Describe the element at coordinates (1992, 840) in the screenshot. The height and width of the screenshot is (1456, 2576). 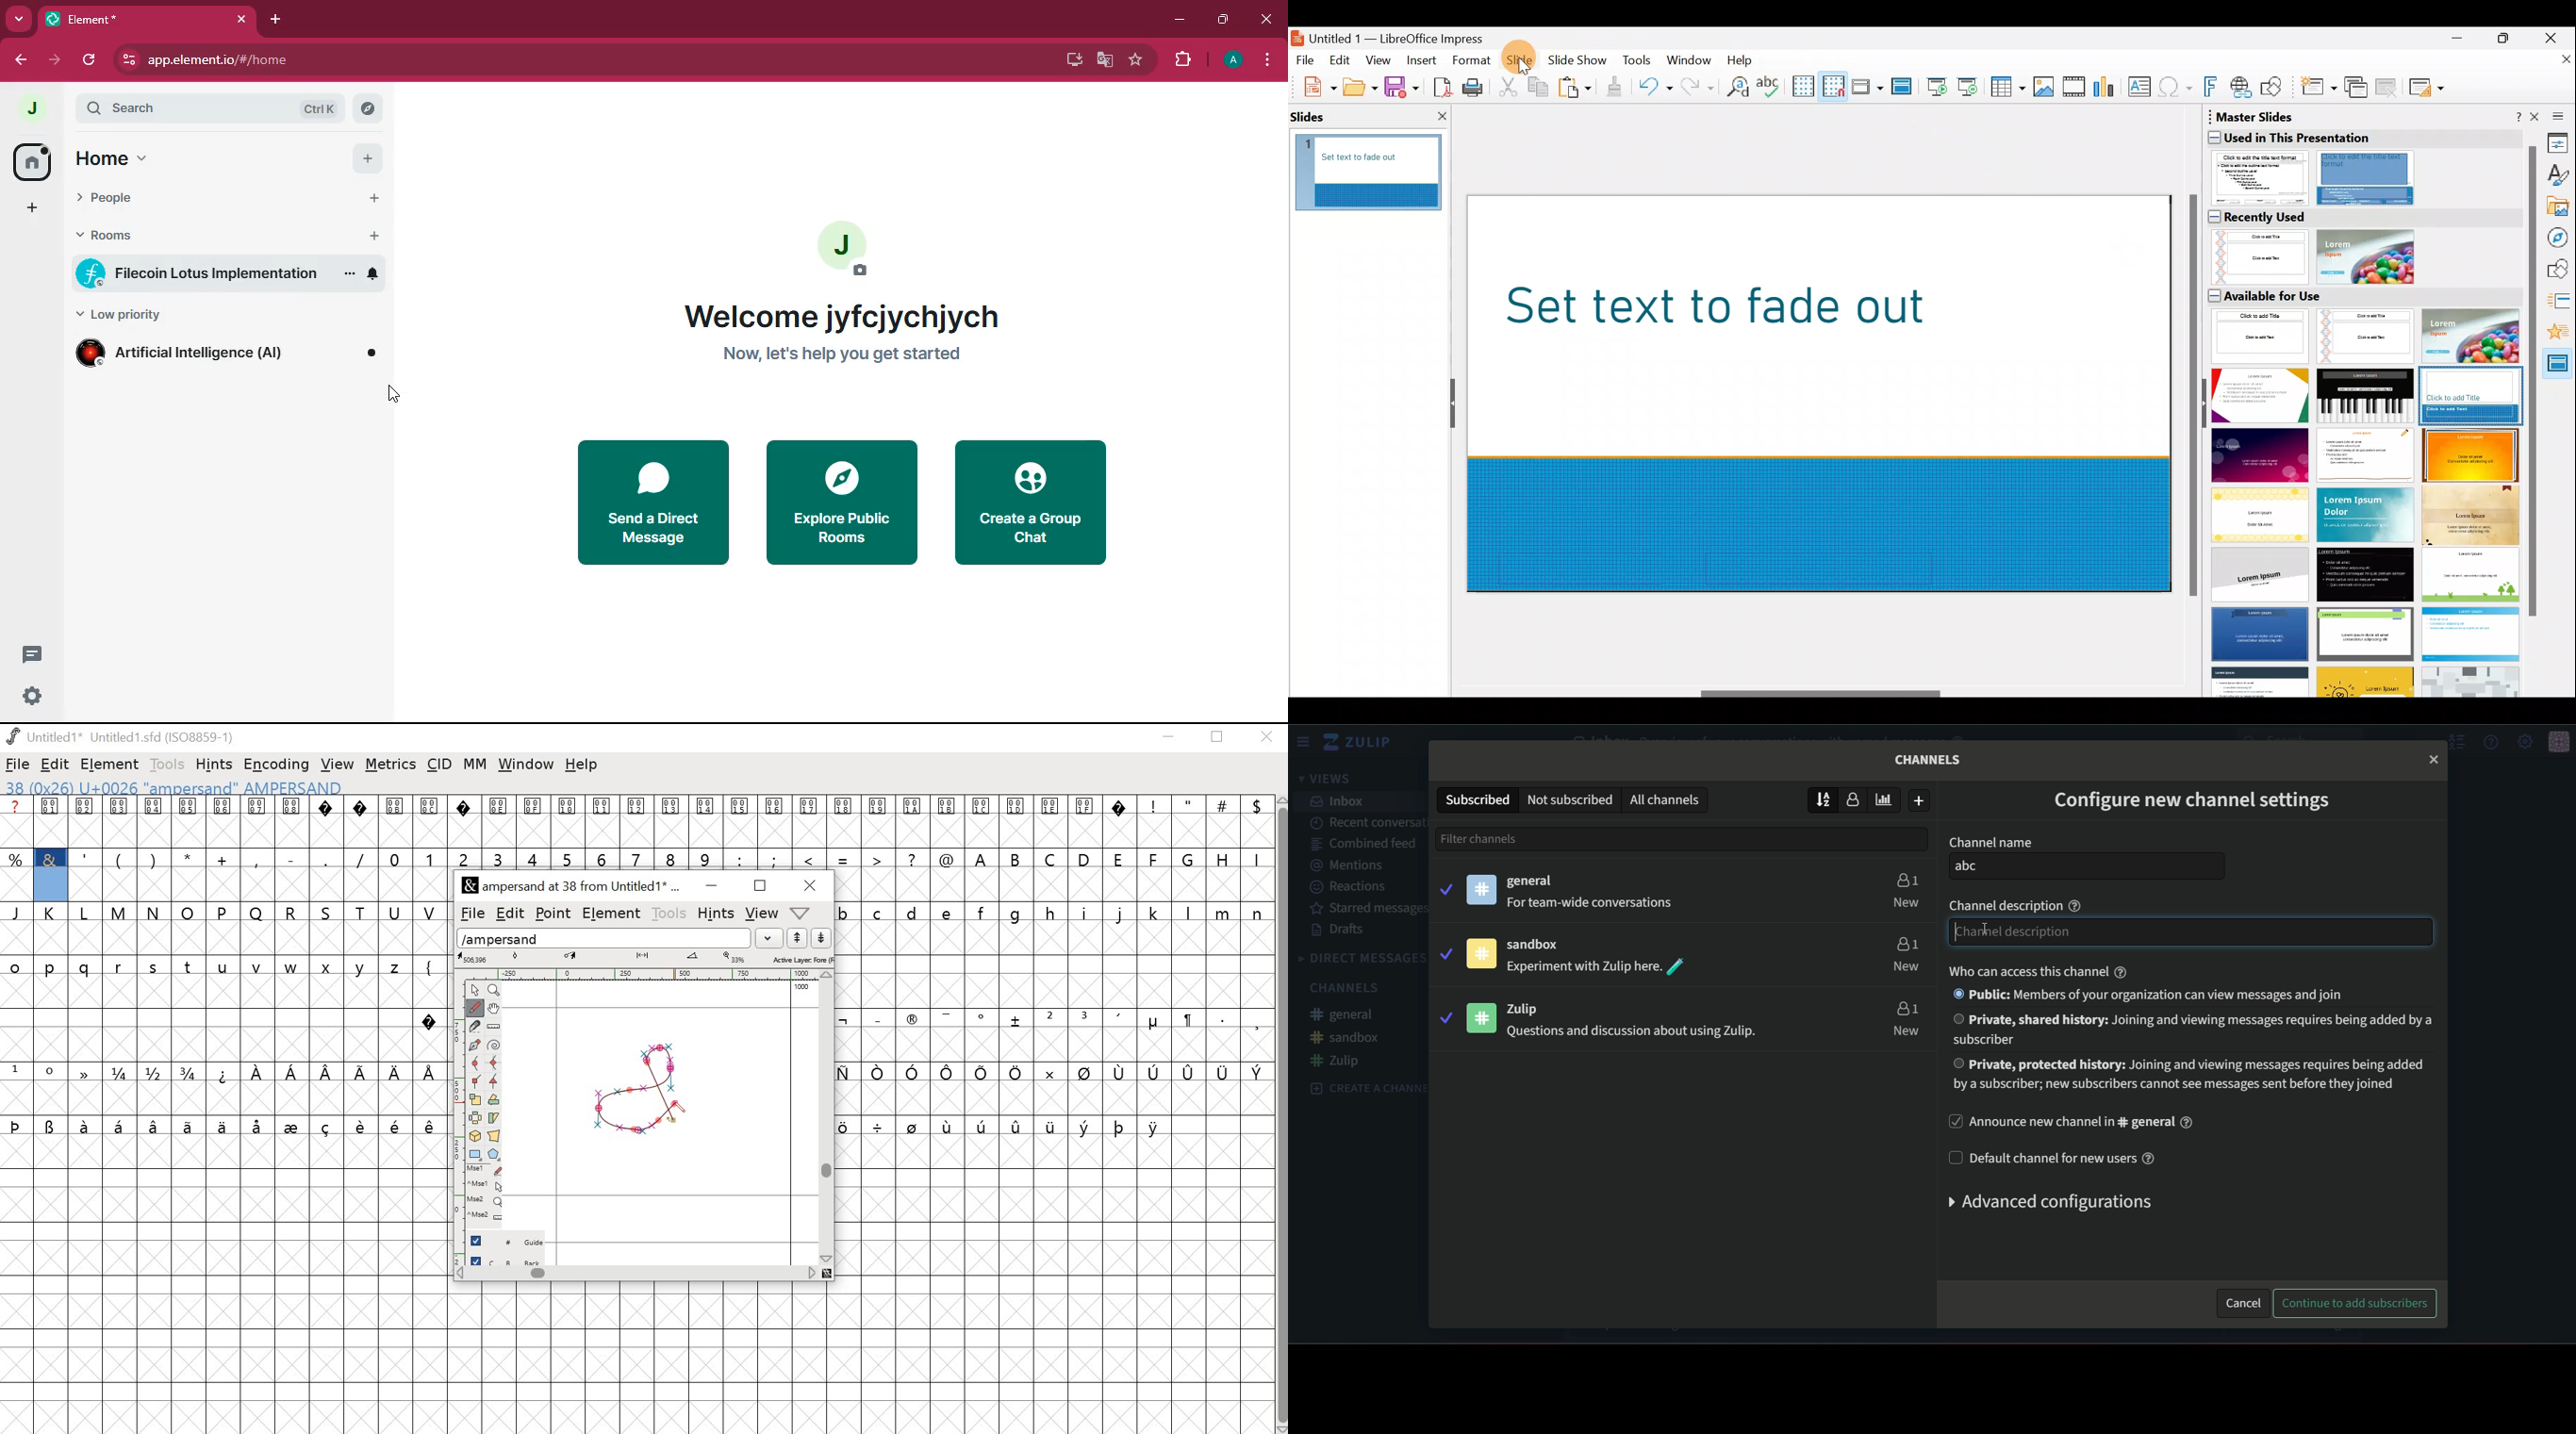
I see `Channel name` at that location.